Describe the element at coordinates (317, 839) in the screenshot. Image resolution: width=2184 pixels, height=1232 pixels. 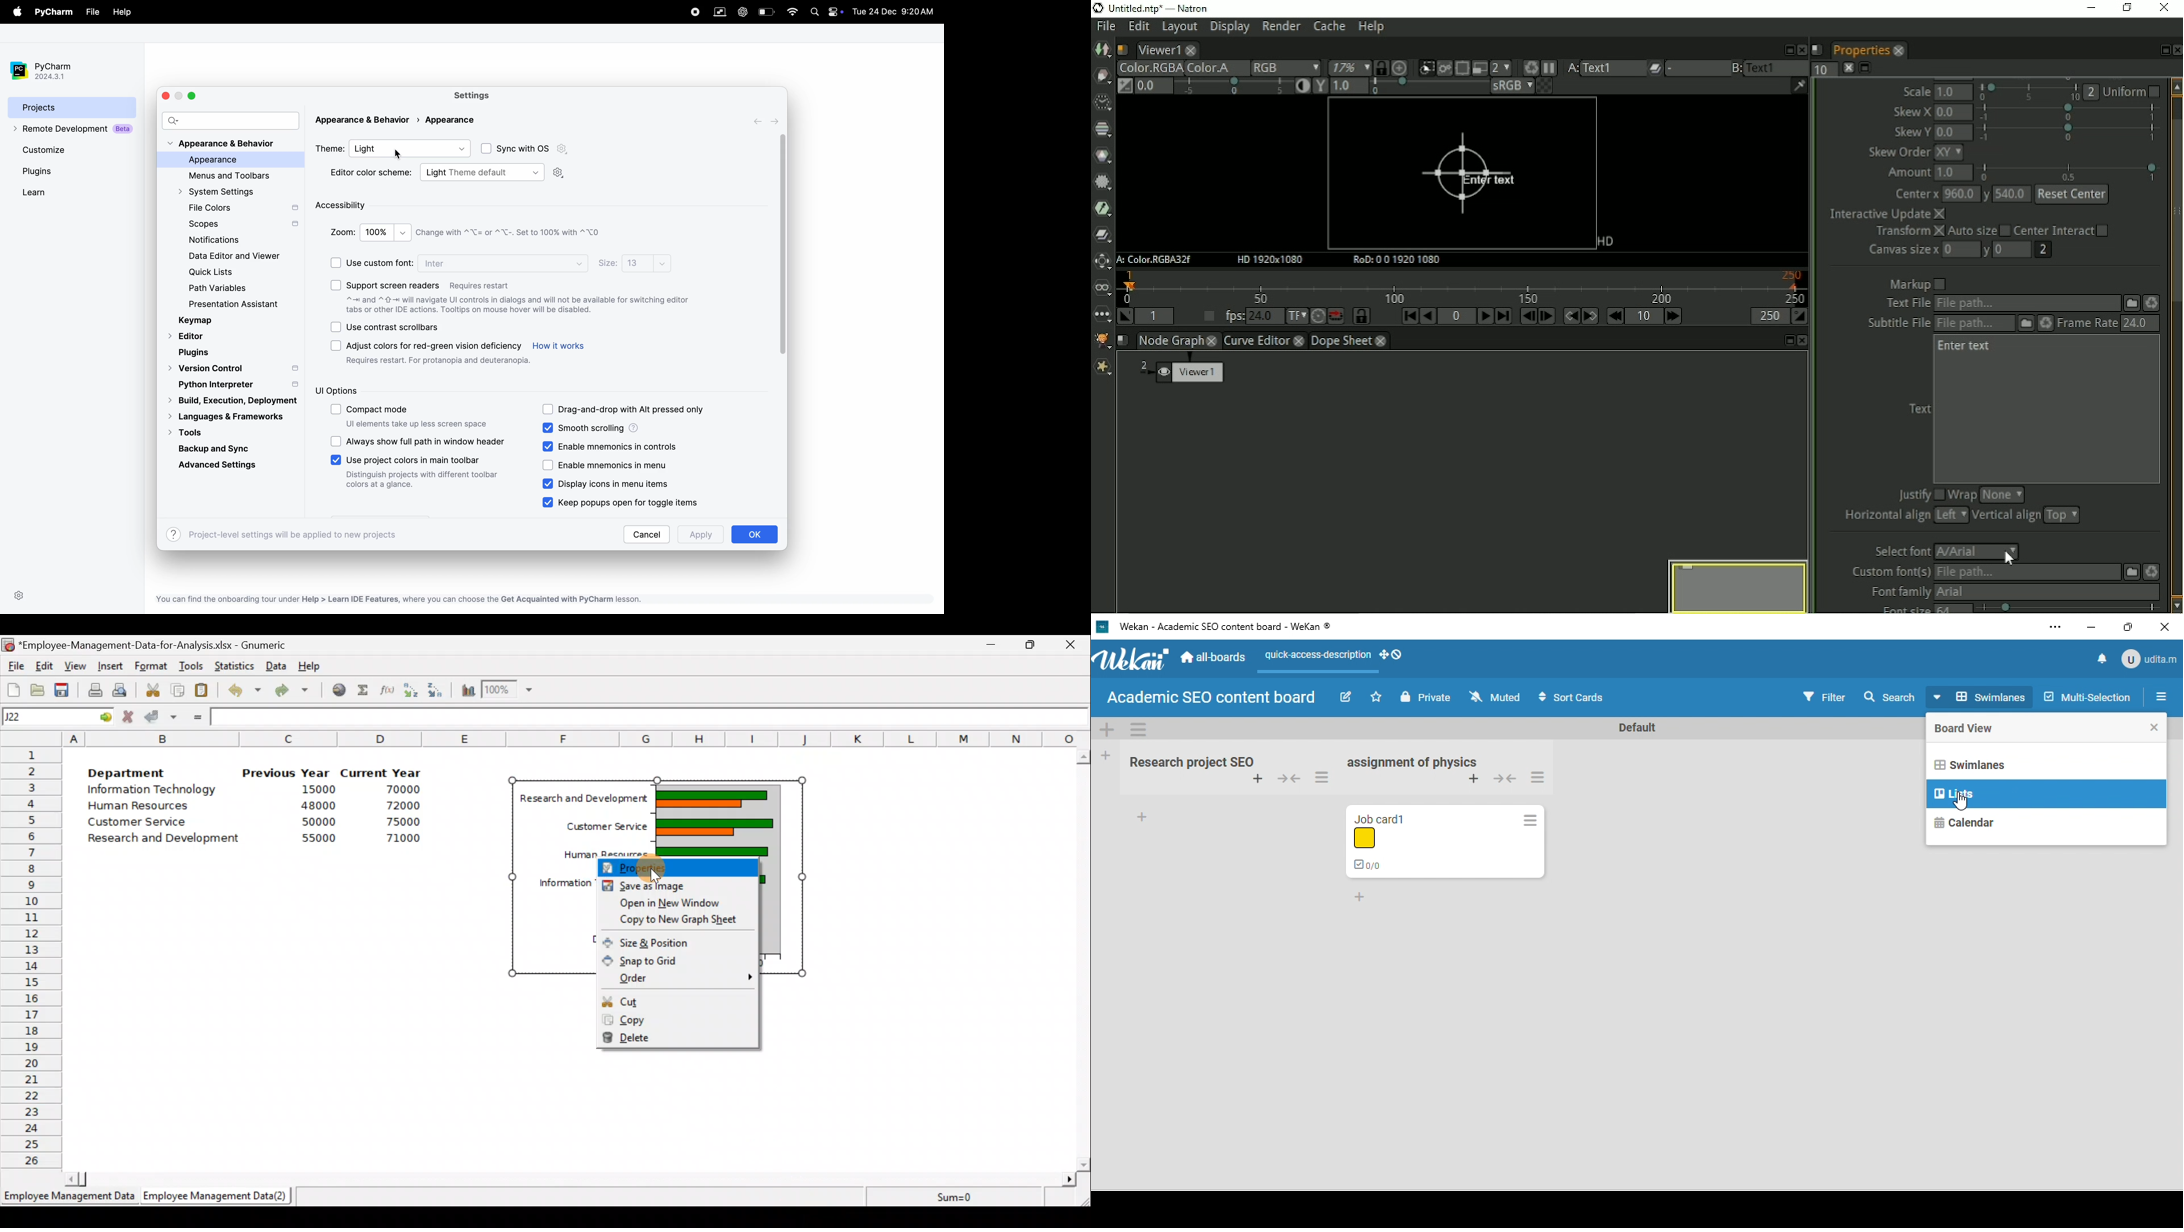
I see `55000` at that location.